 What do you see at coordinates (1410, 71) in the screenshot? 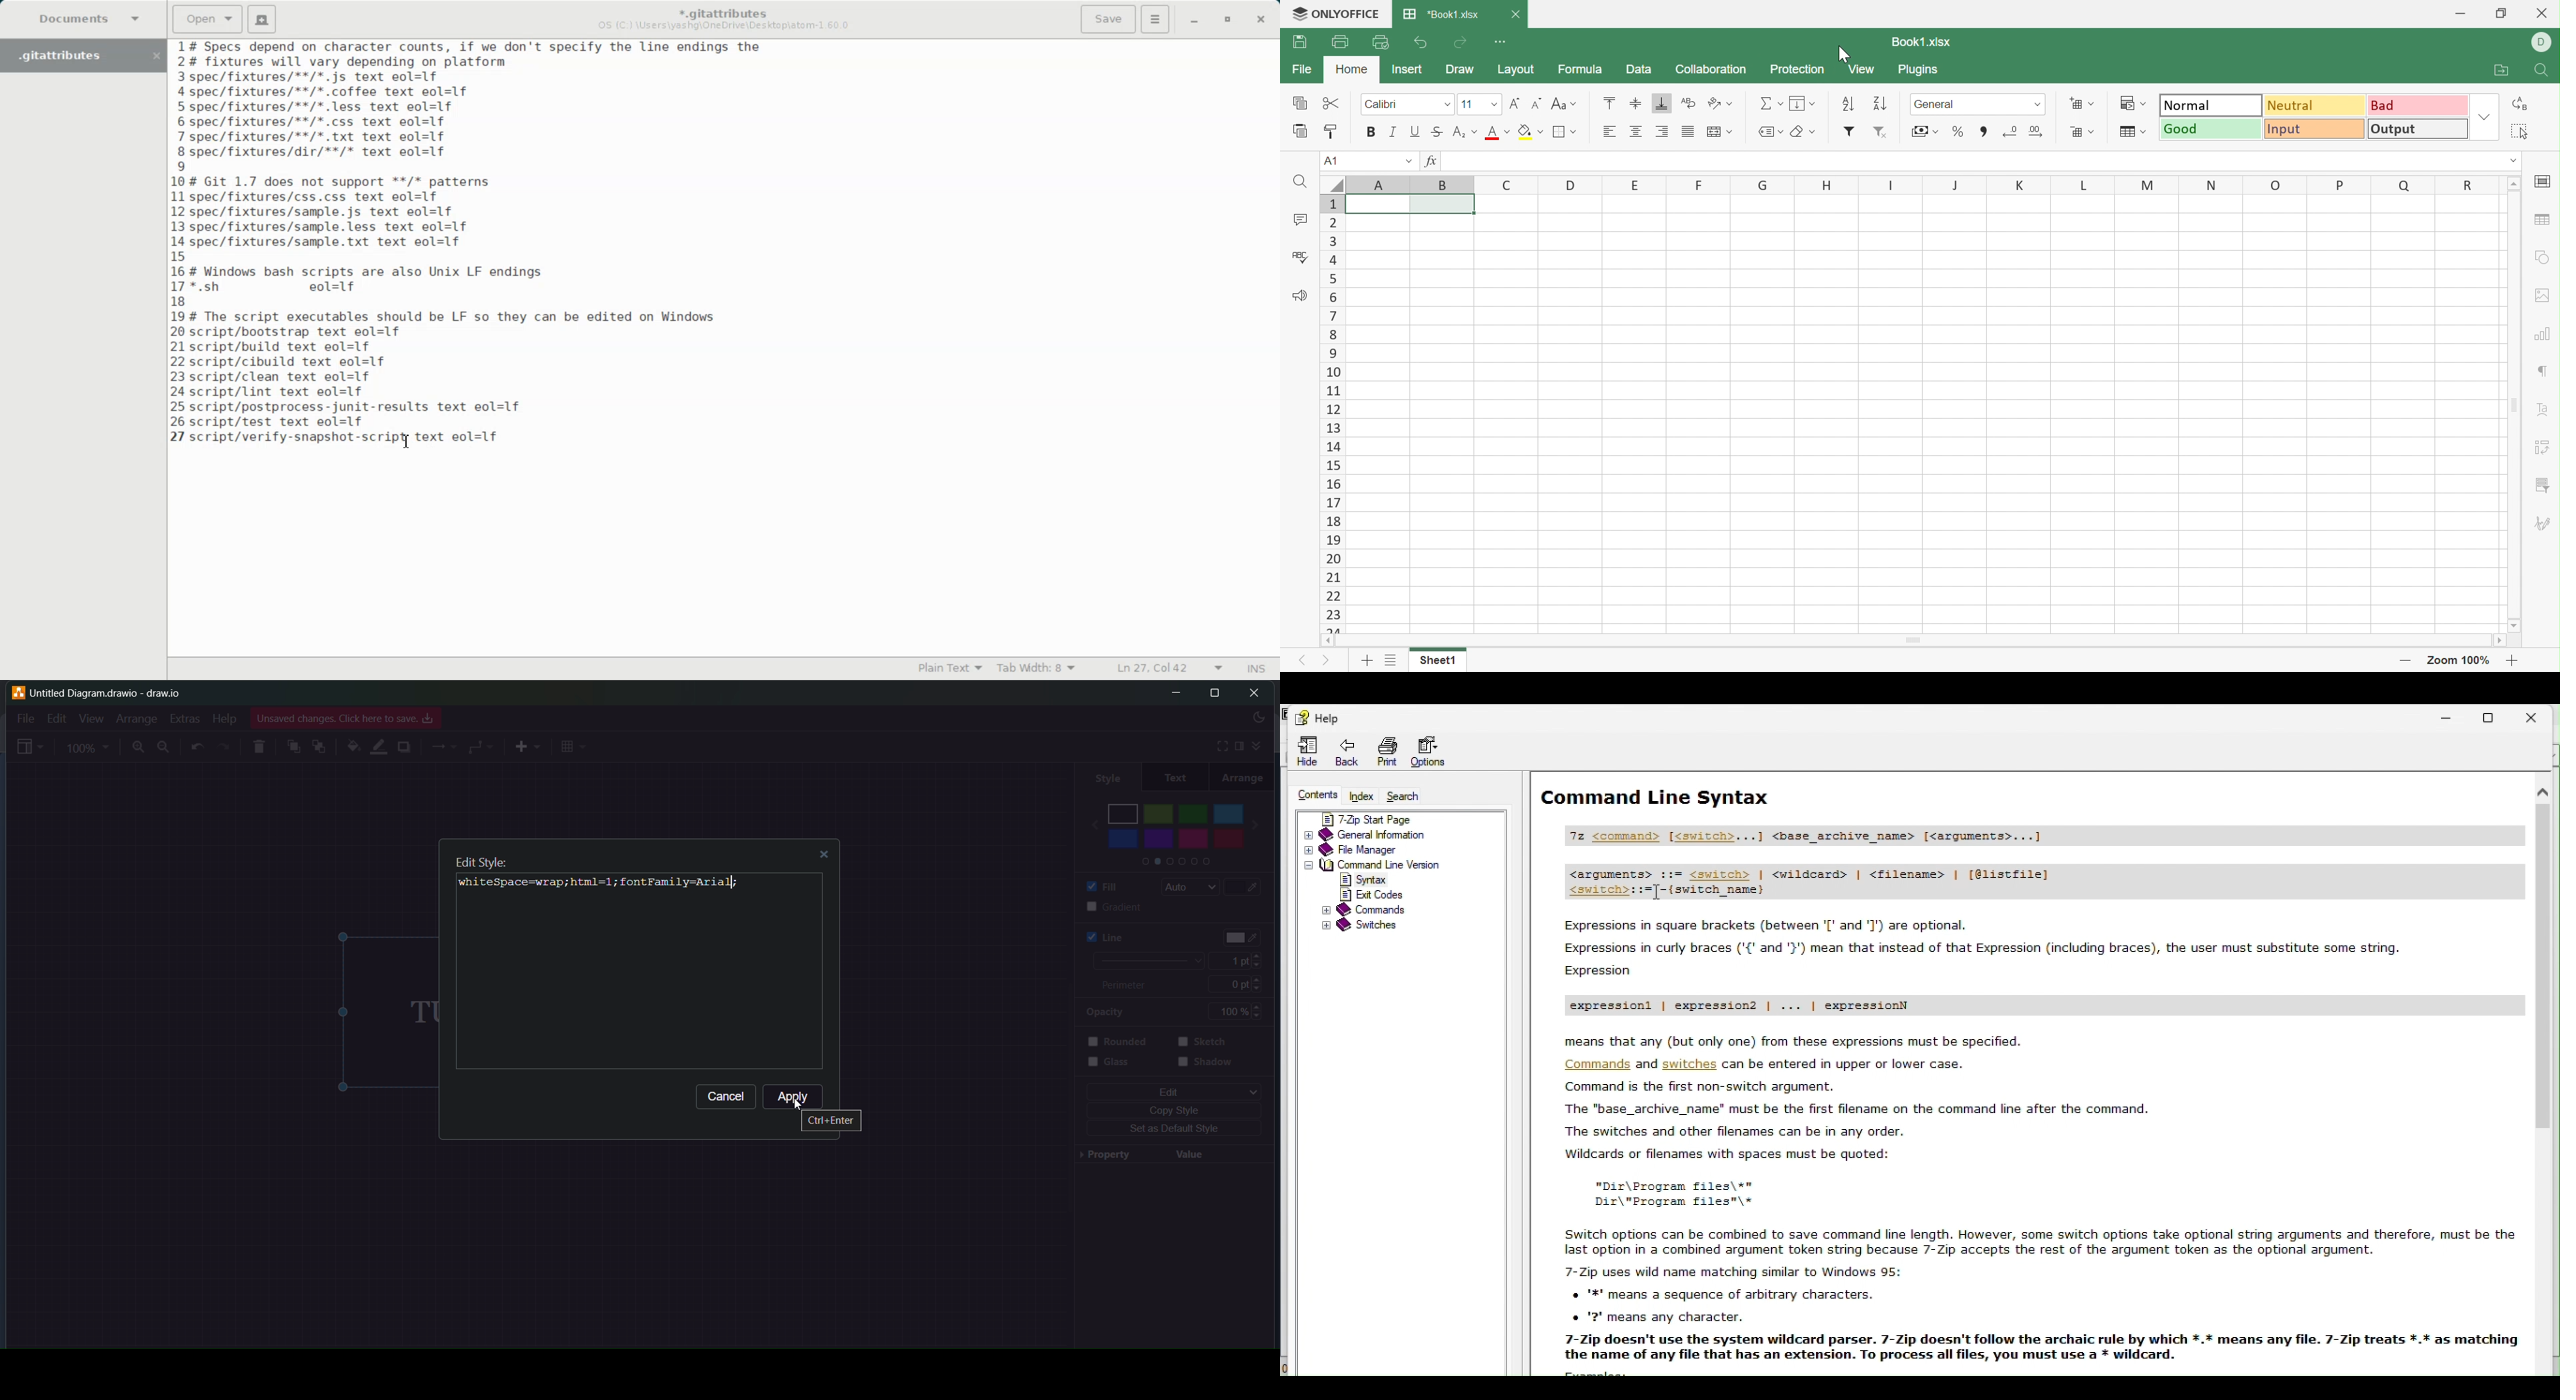
I see `Insert` at bounding box center [1410, 71].